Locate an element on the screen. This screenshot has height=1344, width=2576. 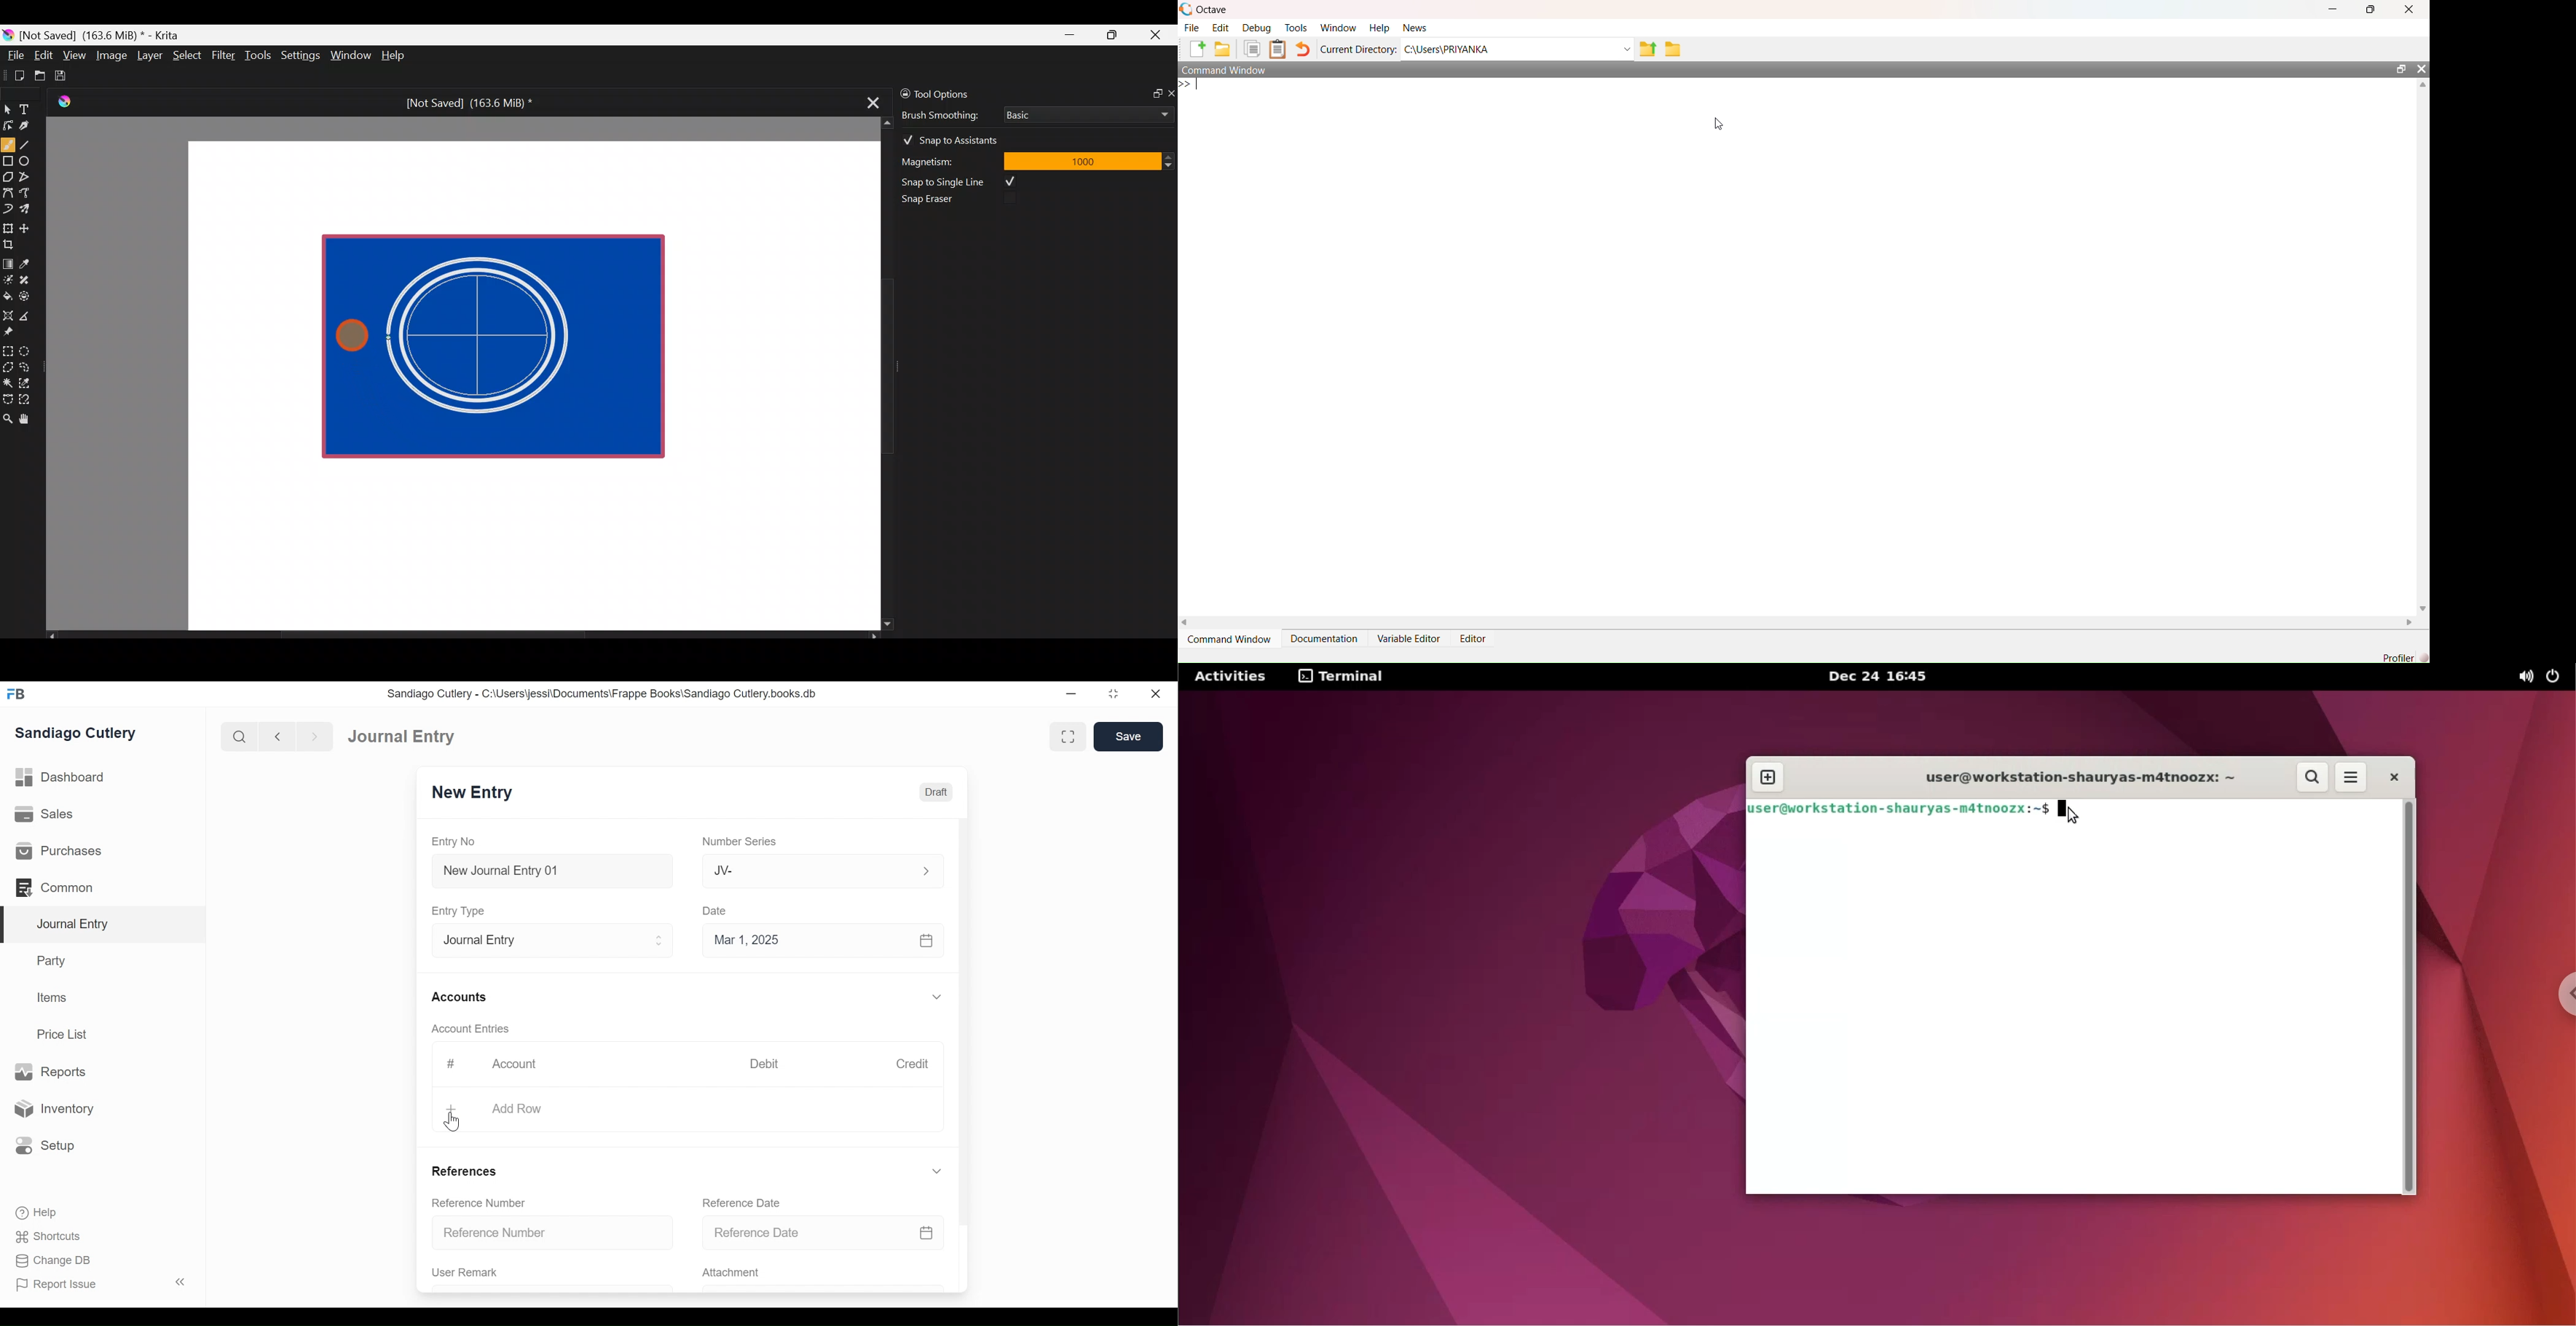
Entry Type is located at coordinates (549, 939).